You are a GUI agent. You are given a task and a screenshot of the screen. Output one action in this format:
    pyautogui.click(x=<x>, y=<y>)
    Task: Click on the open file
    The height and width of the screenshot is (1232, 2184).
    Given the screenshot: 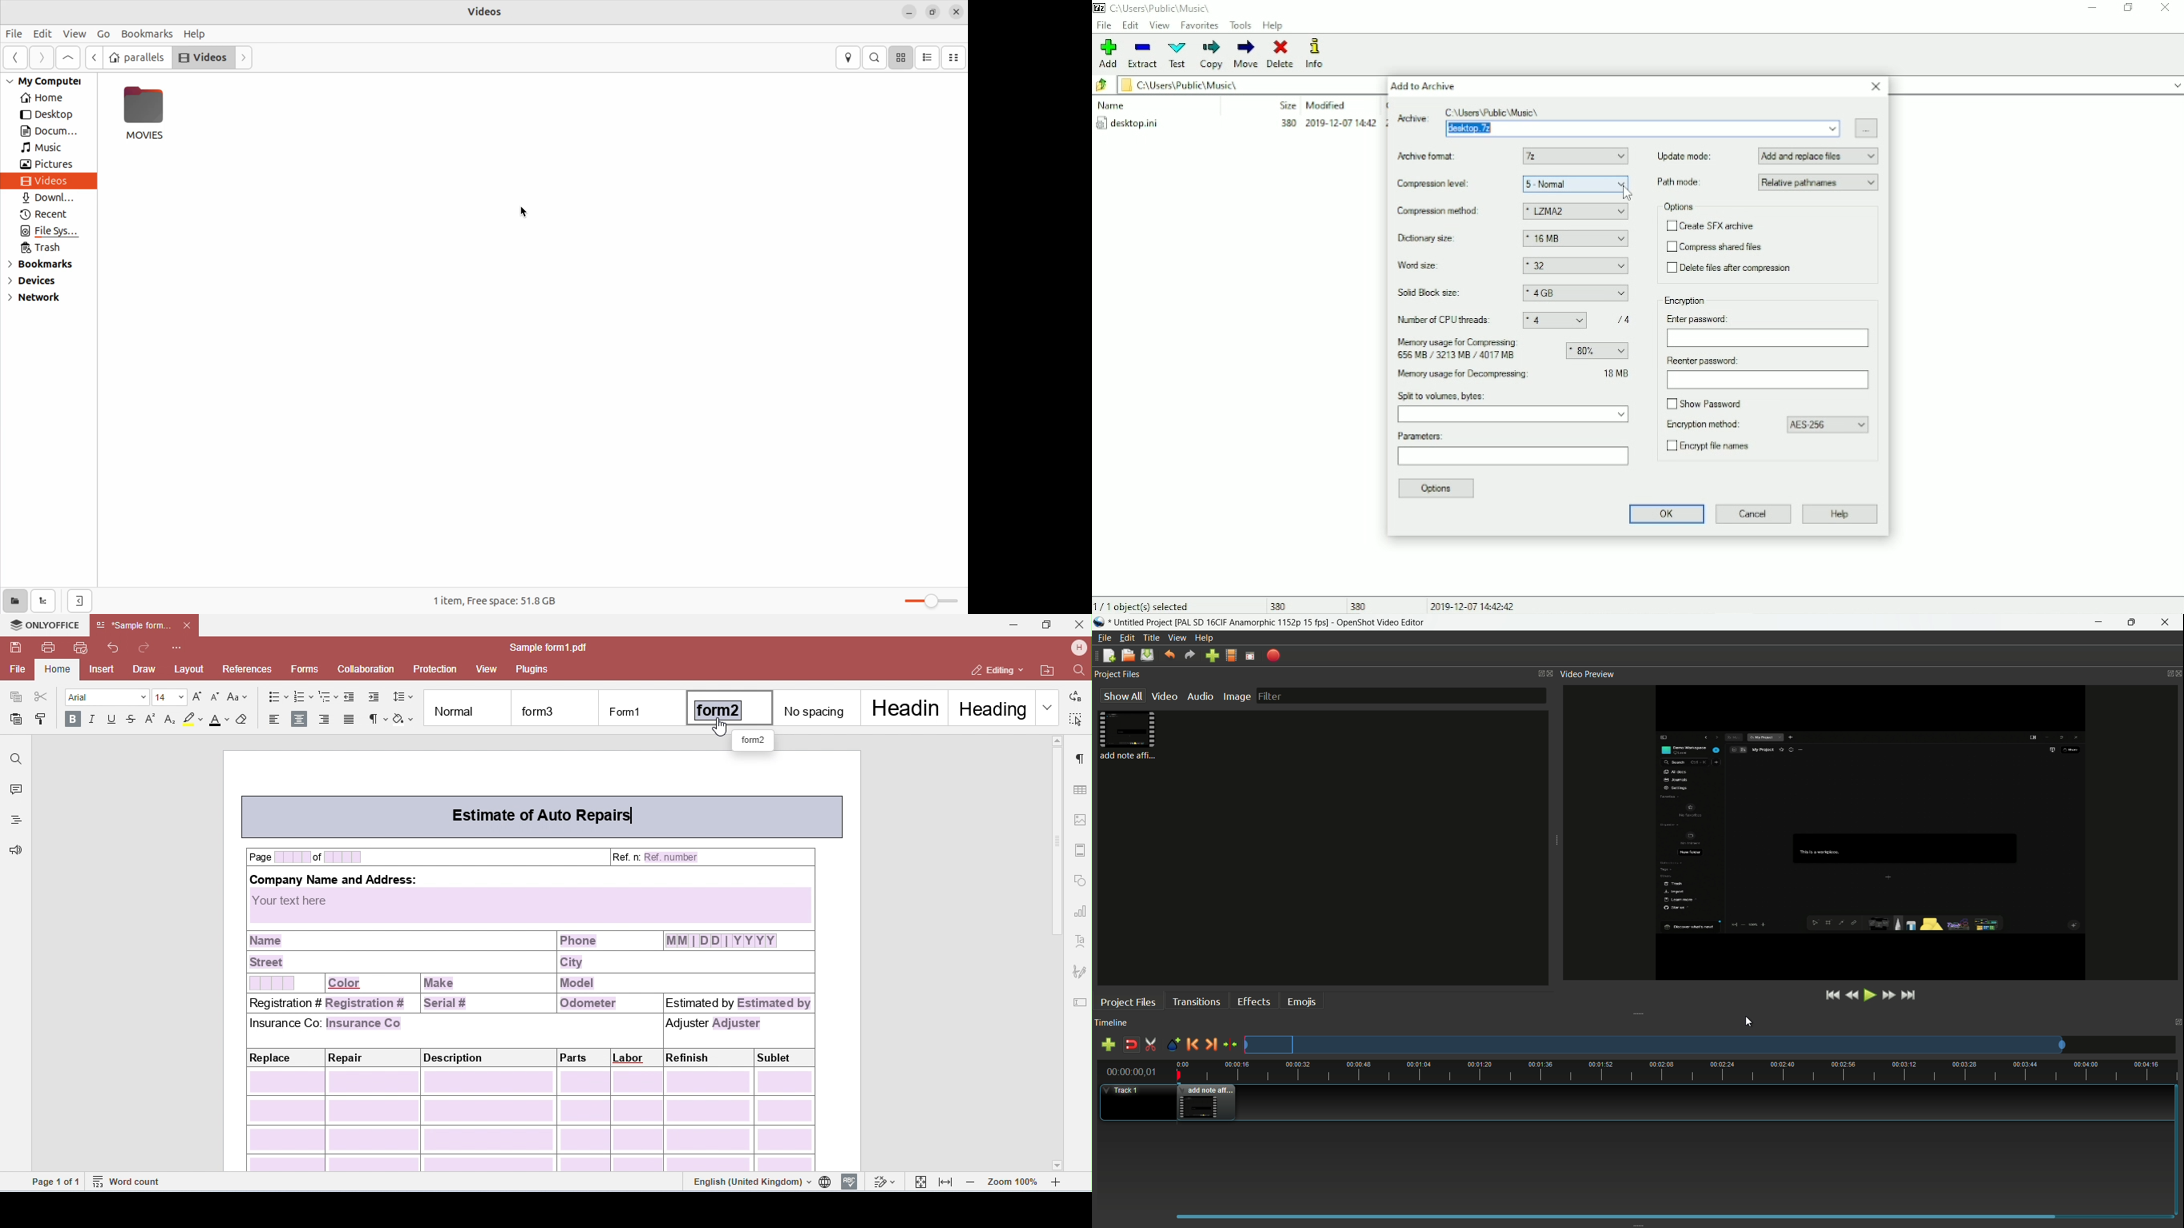 What is the action you would take?
    pyautogui.click(x=1127, y=656)
    